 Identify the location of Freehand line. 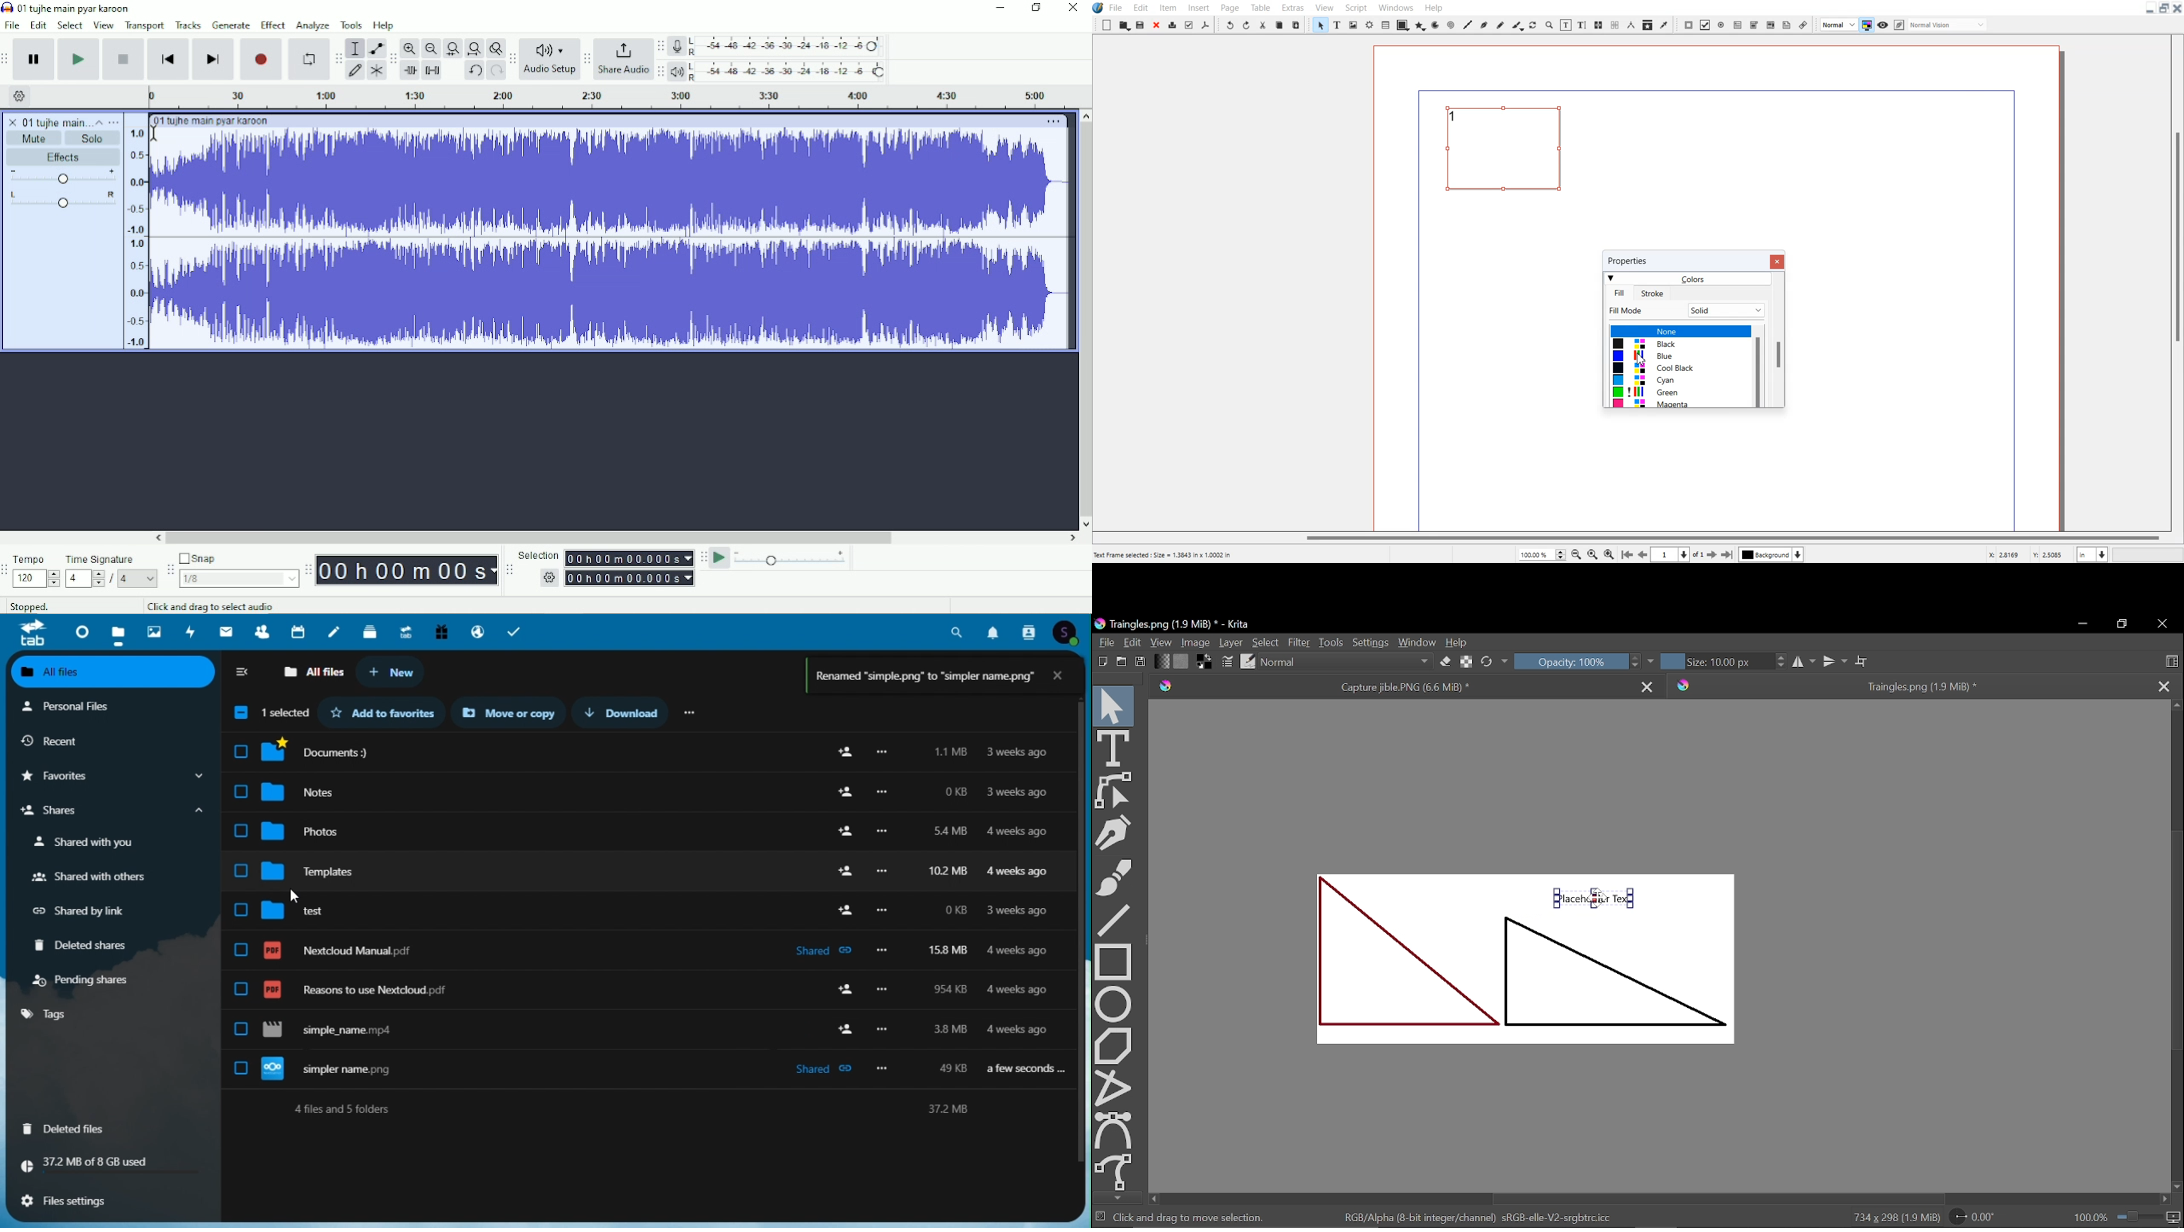
(1500, 24).